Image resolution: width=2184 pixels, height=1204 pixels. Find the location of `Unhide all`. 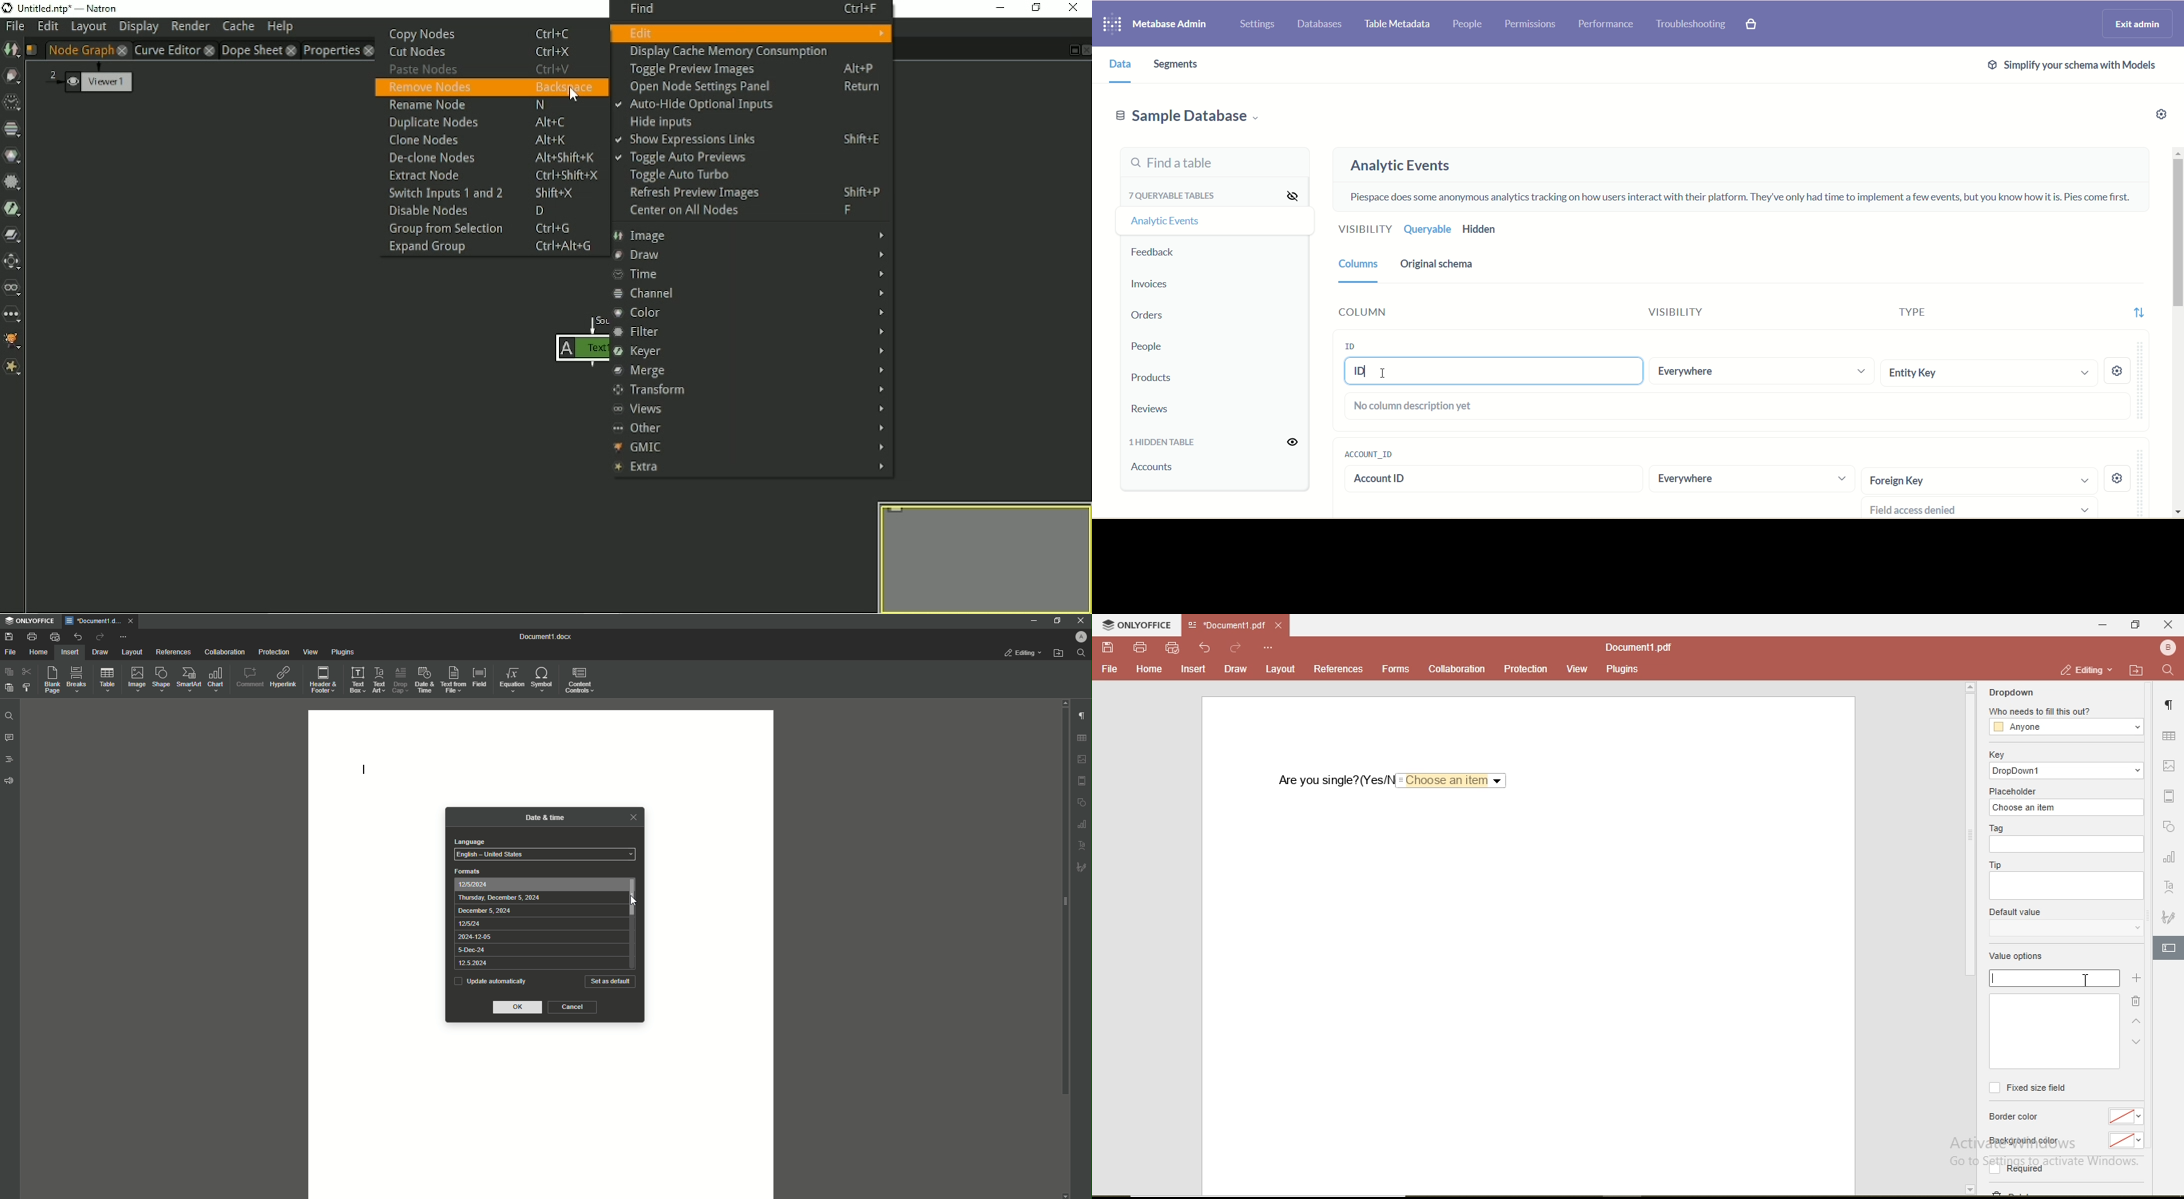

Unhide all is located at coordinates (1292, 441).